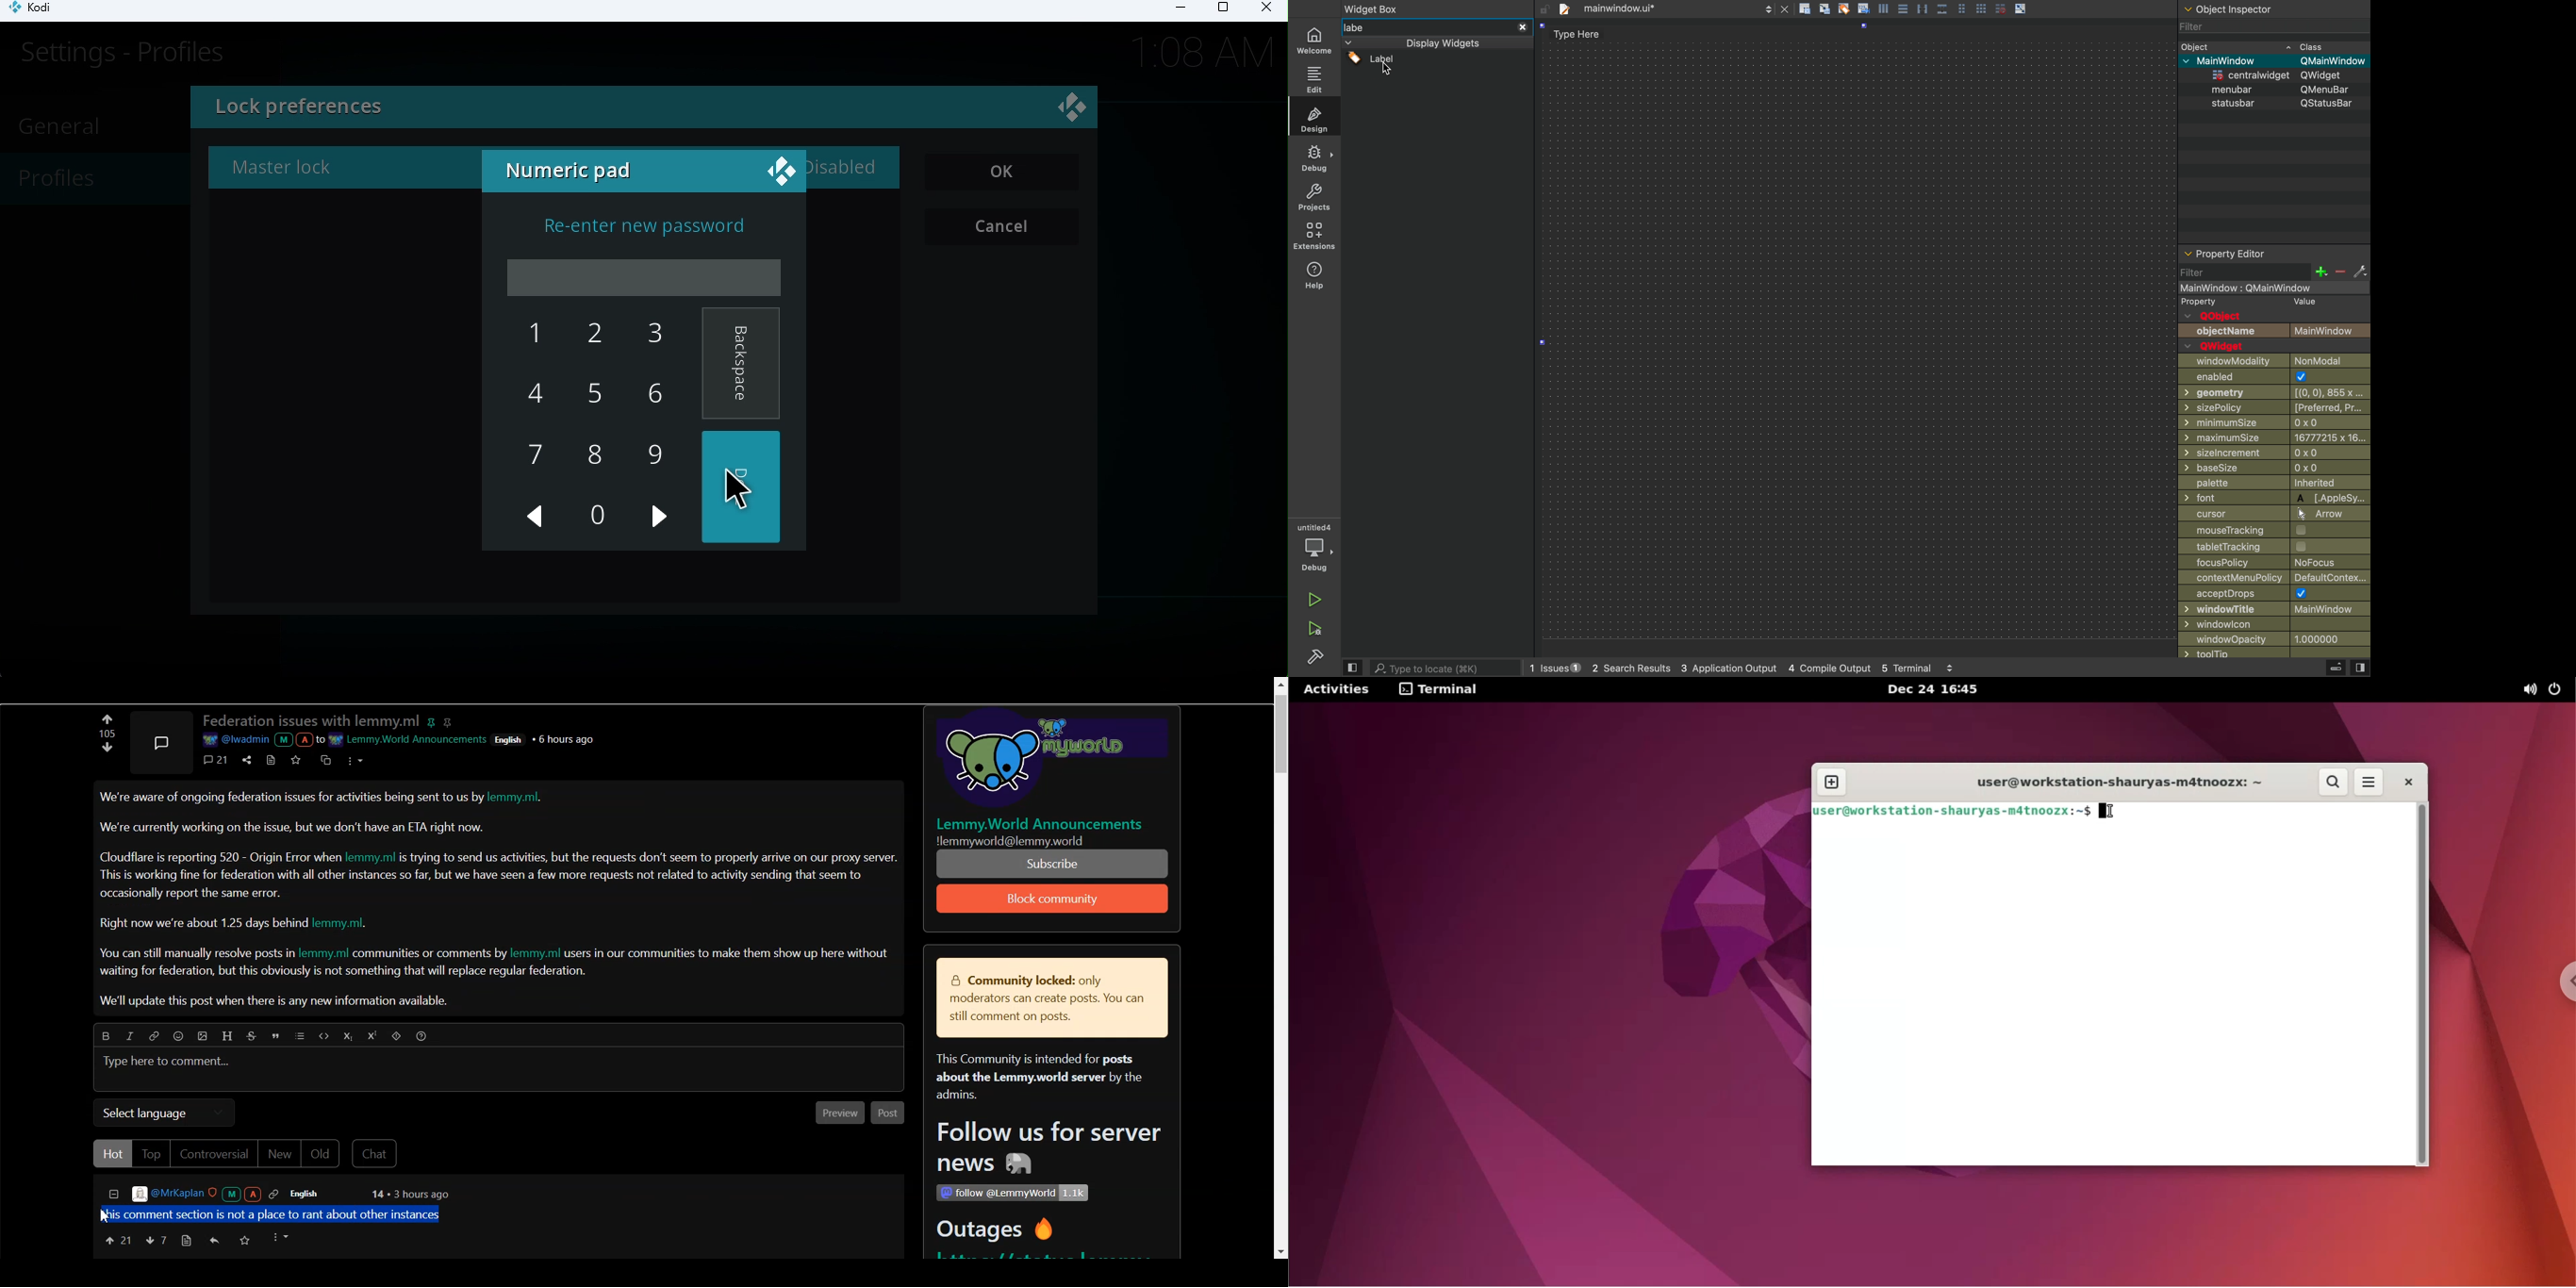  What do you see at coordinates (572, 173) in the screenshot?
I see `Numeric pad` at bounding box center [572, 173].